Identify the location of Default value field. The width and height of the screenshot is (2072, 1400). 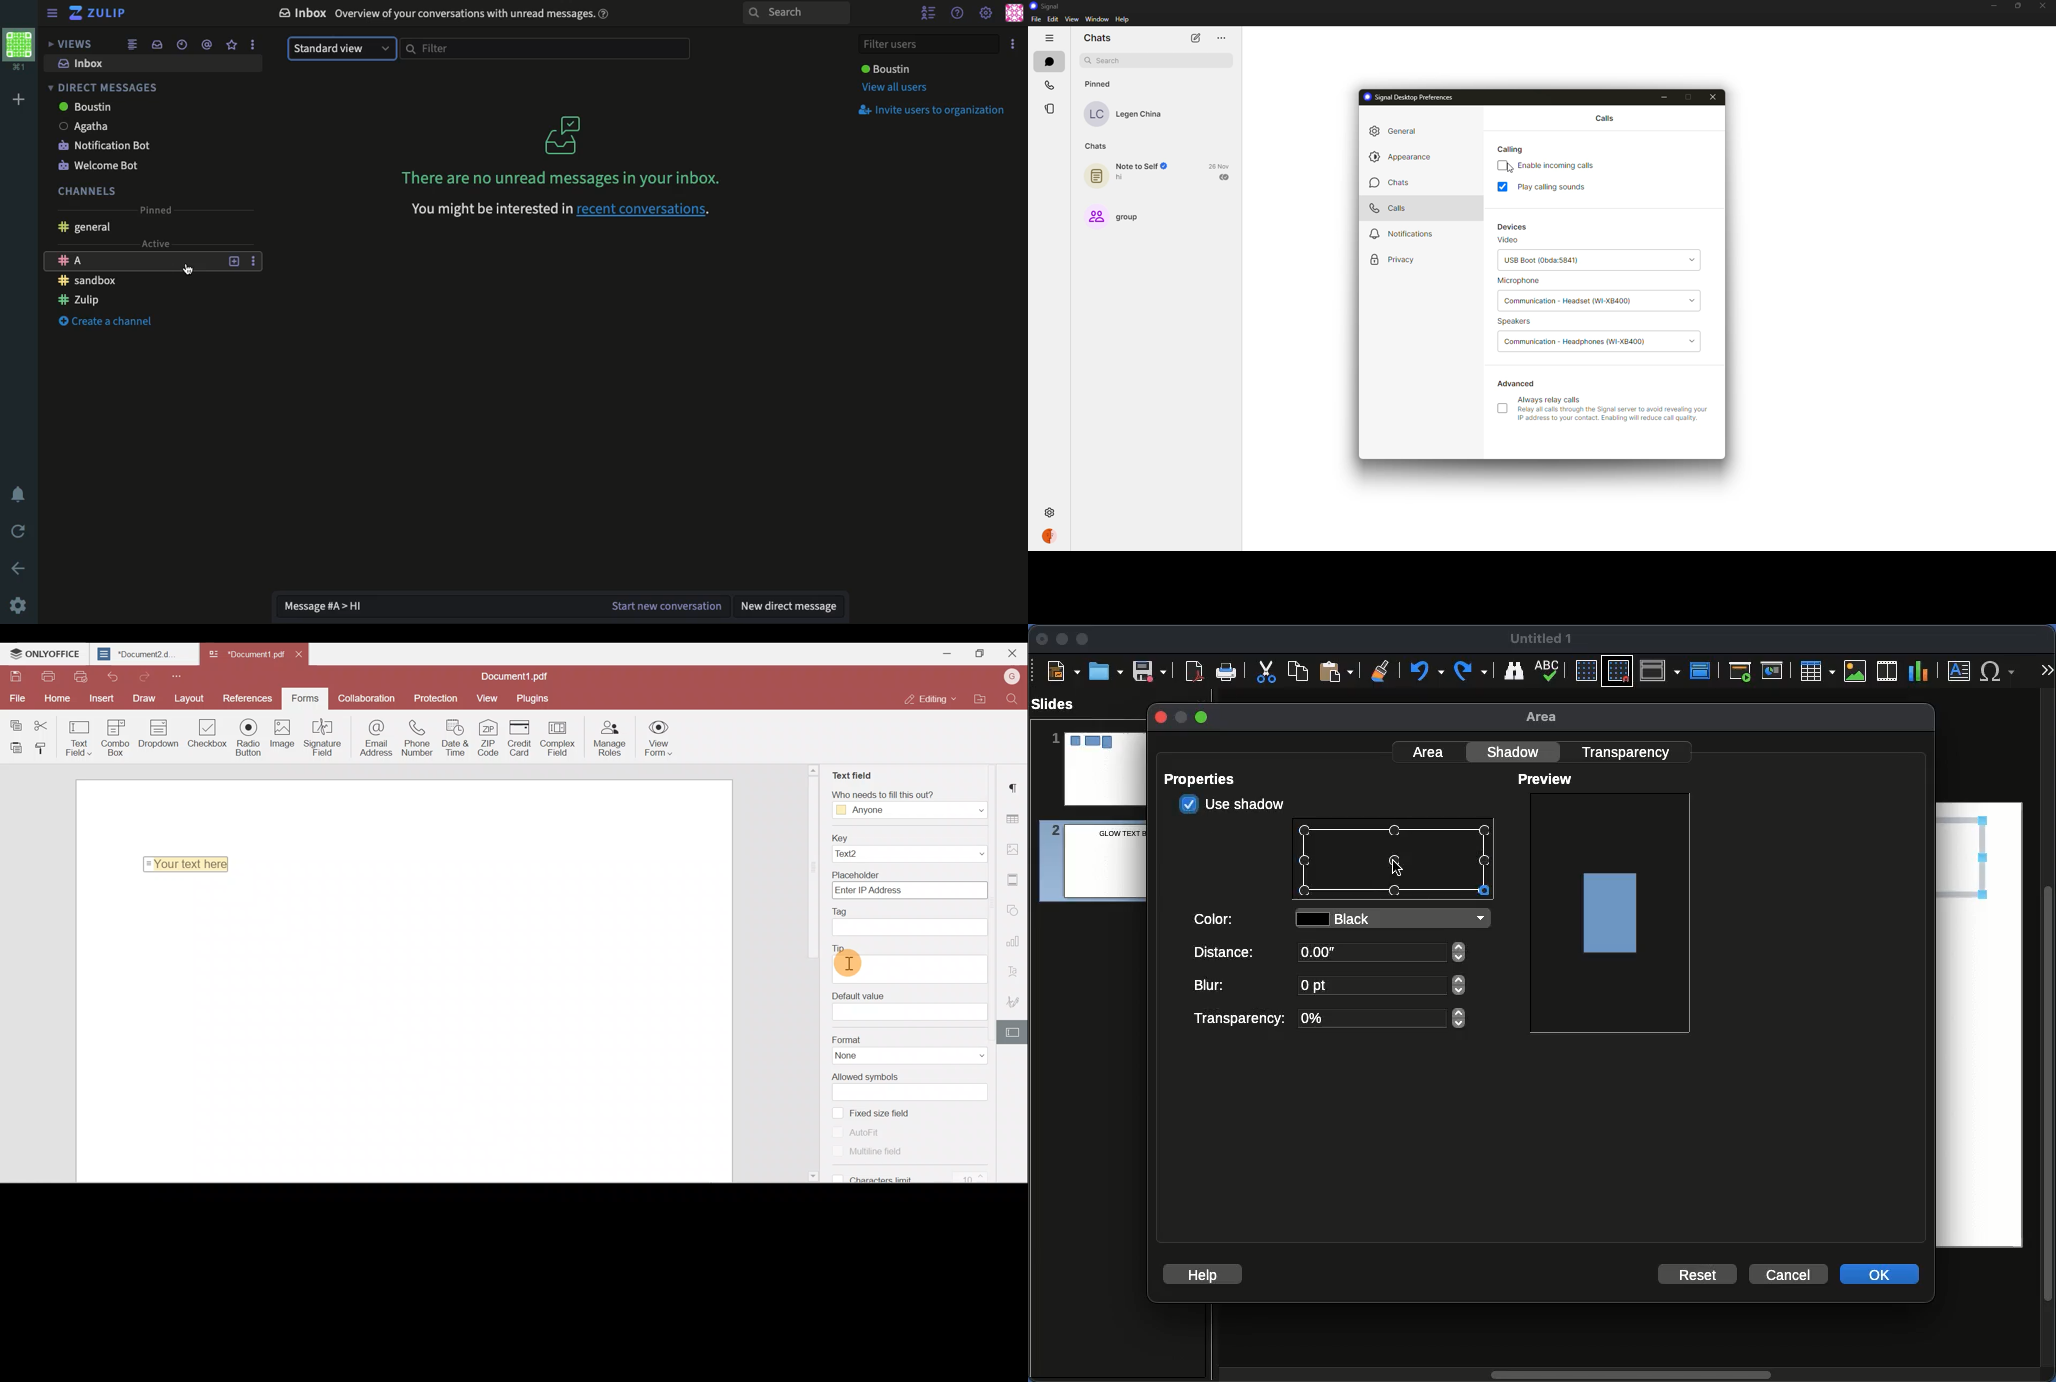
(911, 1013).